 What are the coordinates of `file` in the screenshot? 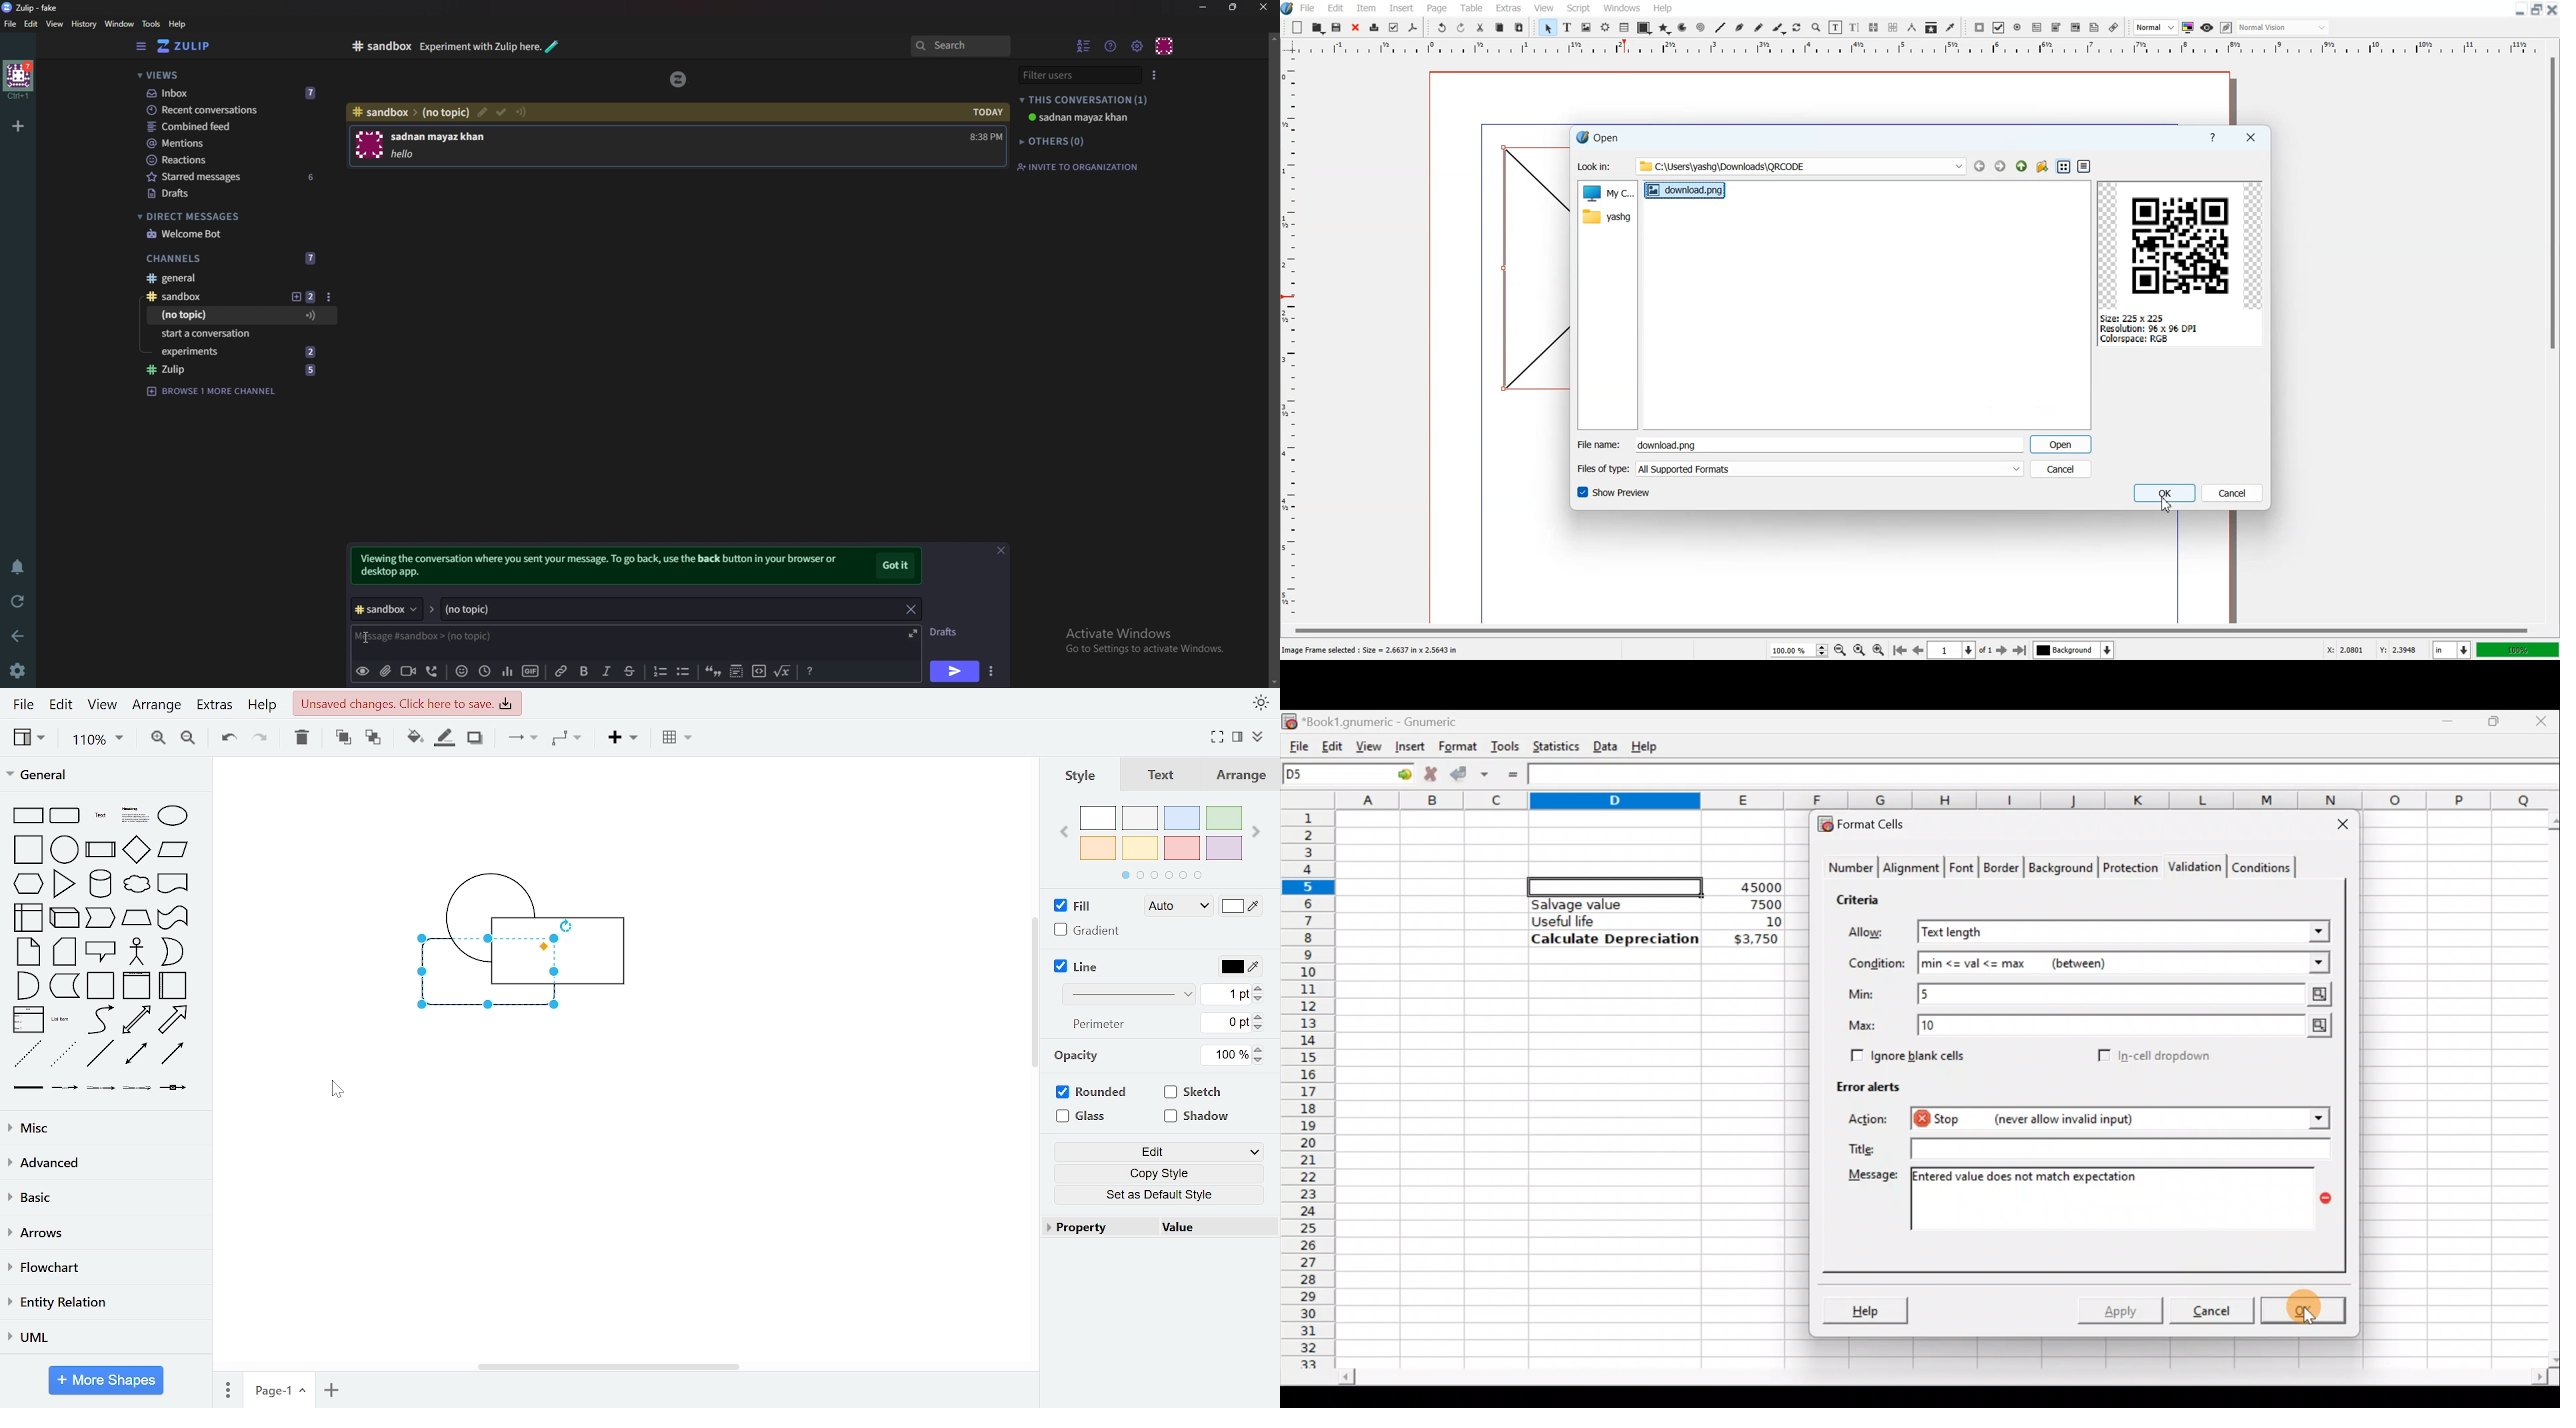 It's located at (22, 704).